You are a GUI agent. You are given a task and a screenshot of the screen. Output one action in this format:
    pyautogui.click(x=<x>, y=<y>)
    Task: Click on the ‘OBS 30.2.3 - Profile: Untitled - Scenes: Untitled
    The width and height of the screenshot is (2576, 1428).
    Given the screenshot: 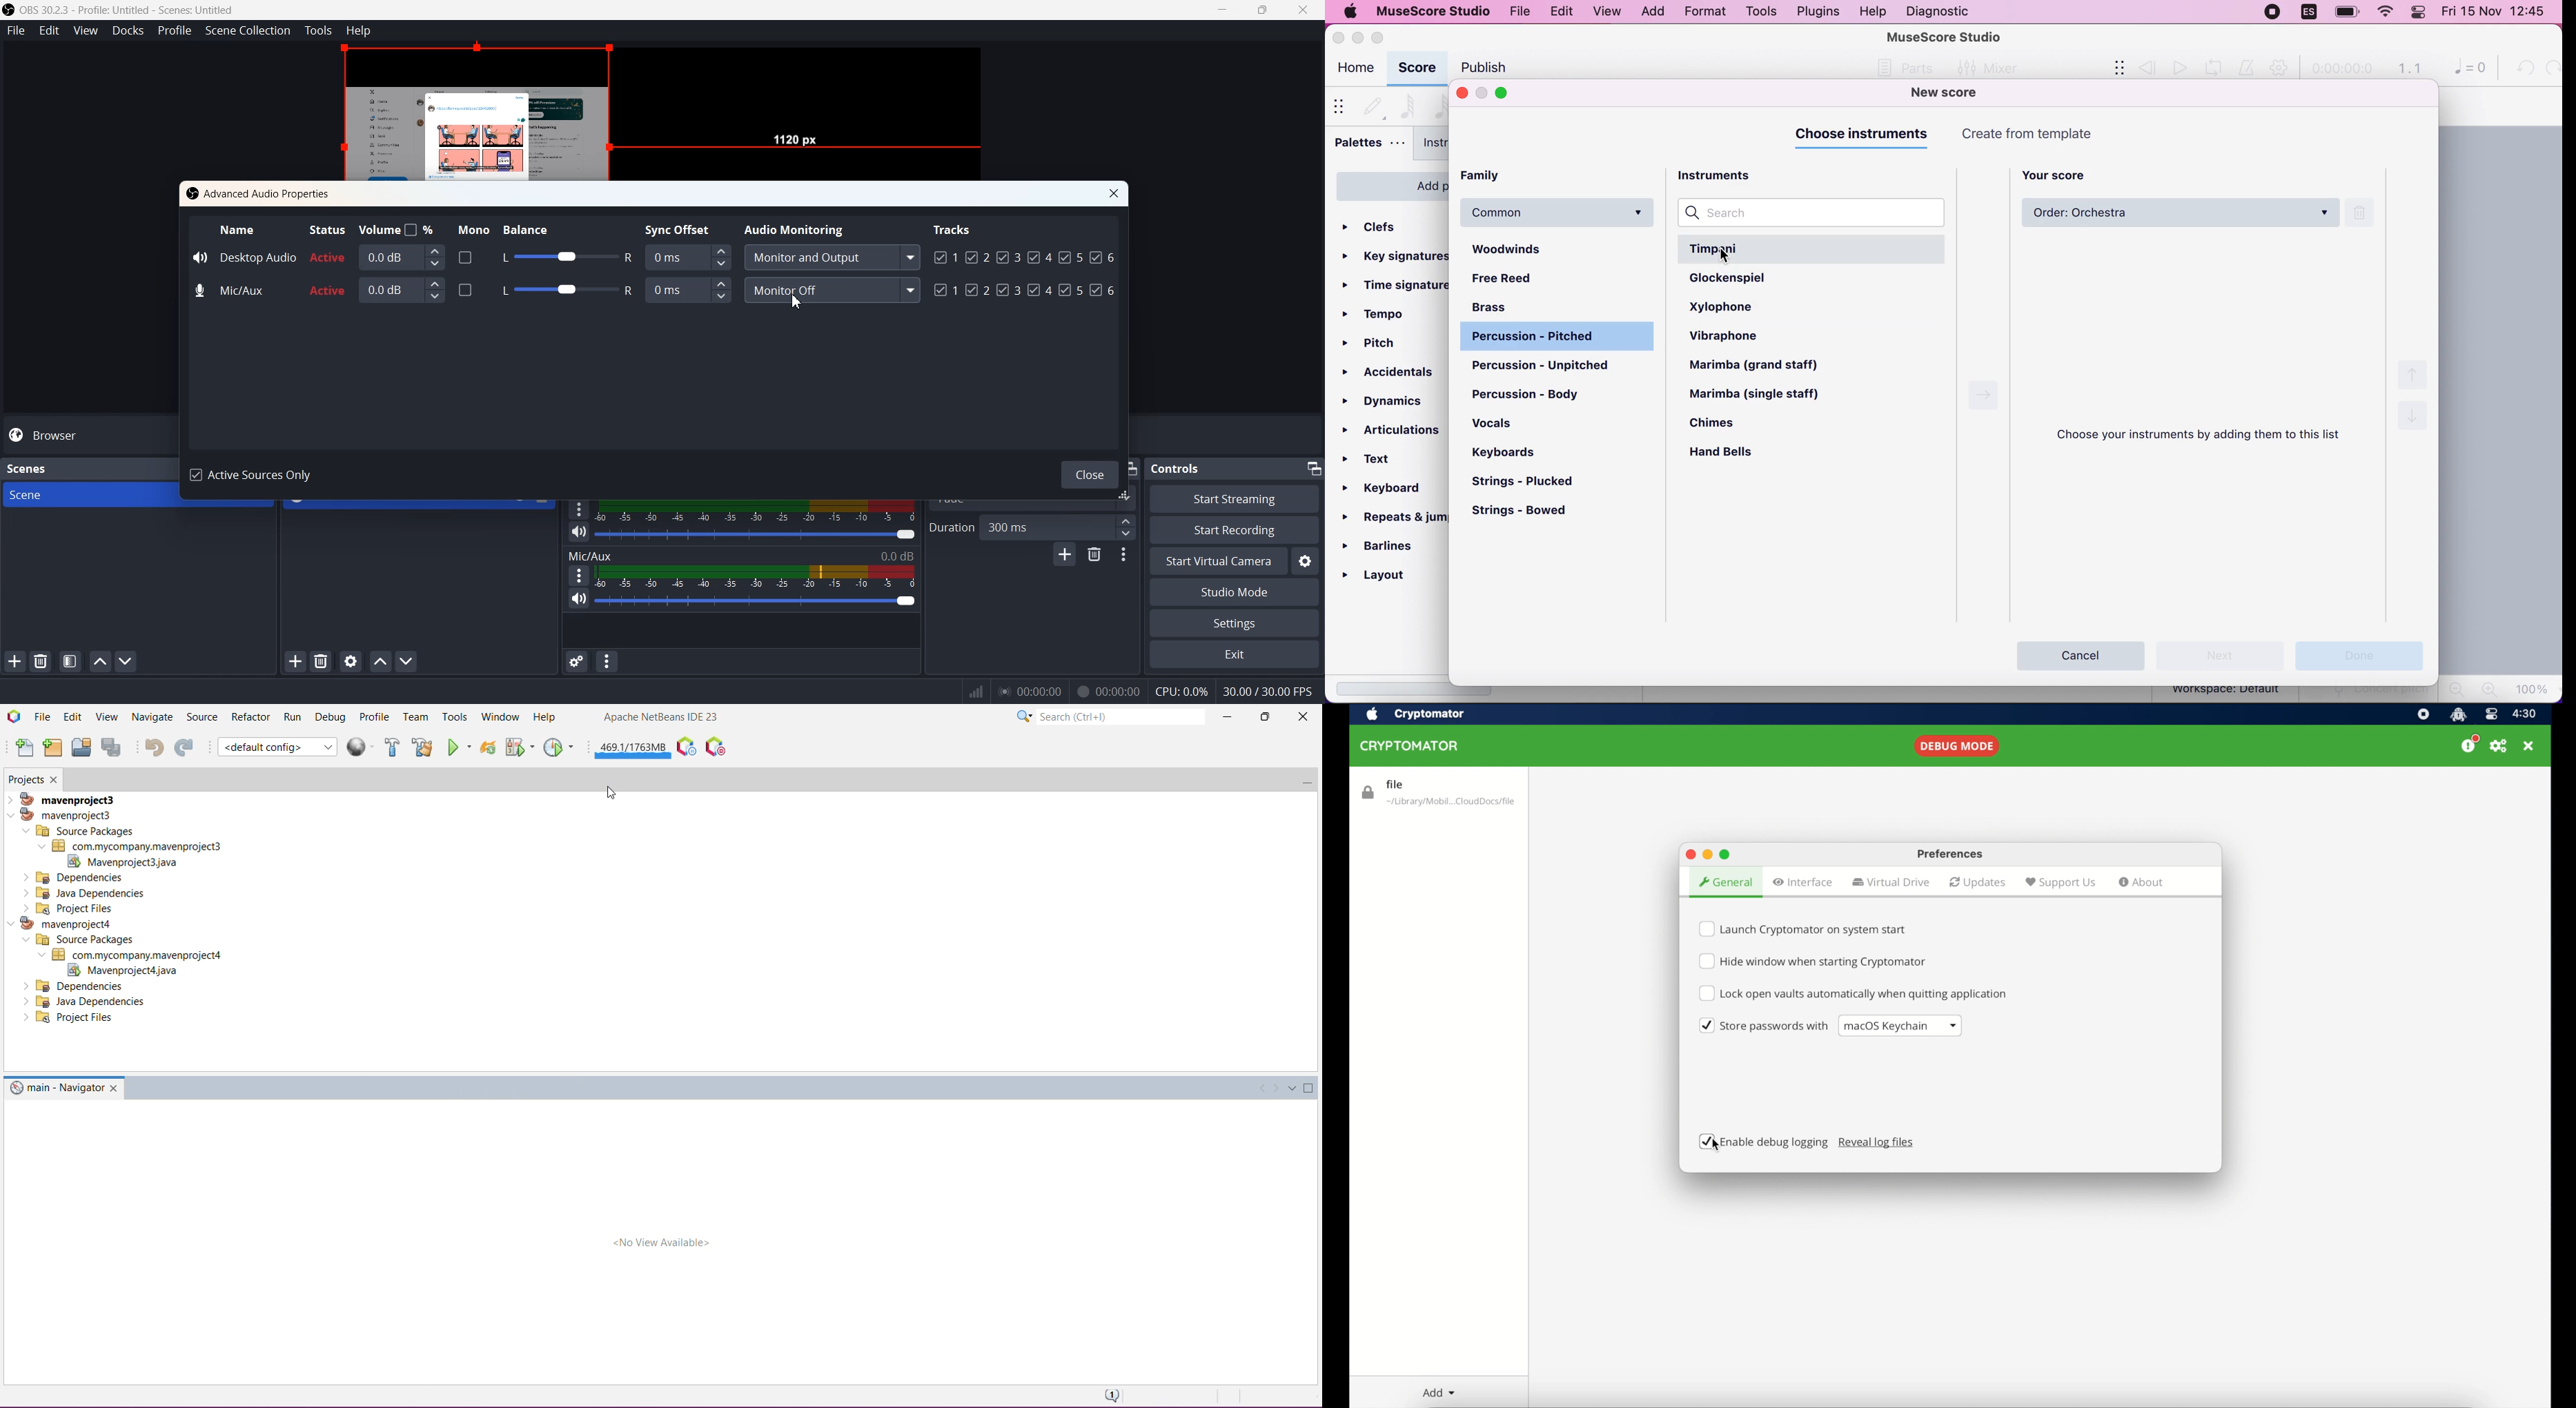 What is the action you would take?
    pyautogui.click(x=130, y=10)
    